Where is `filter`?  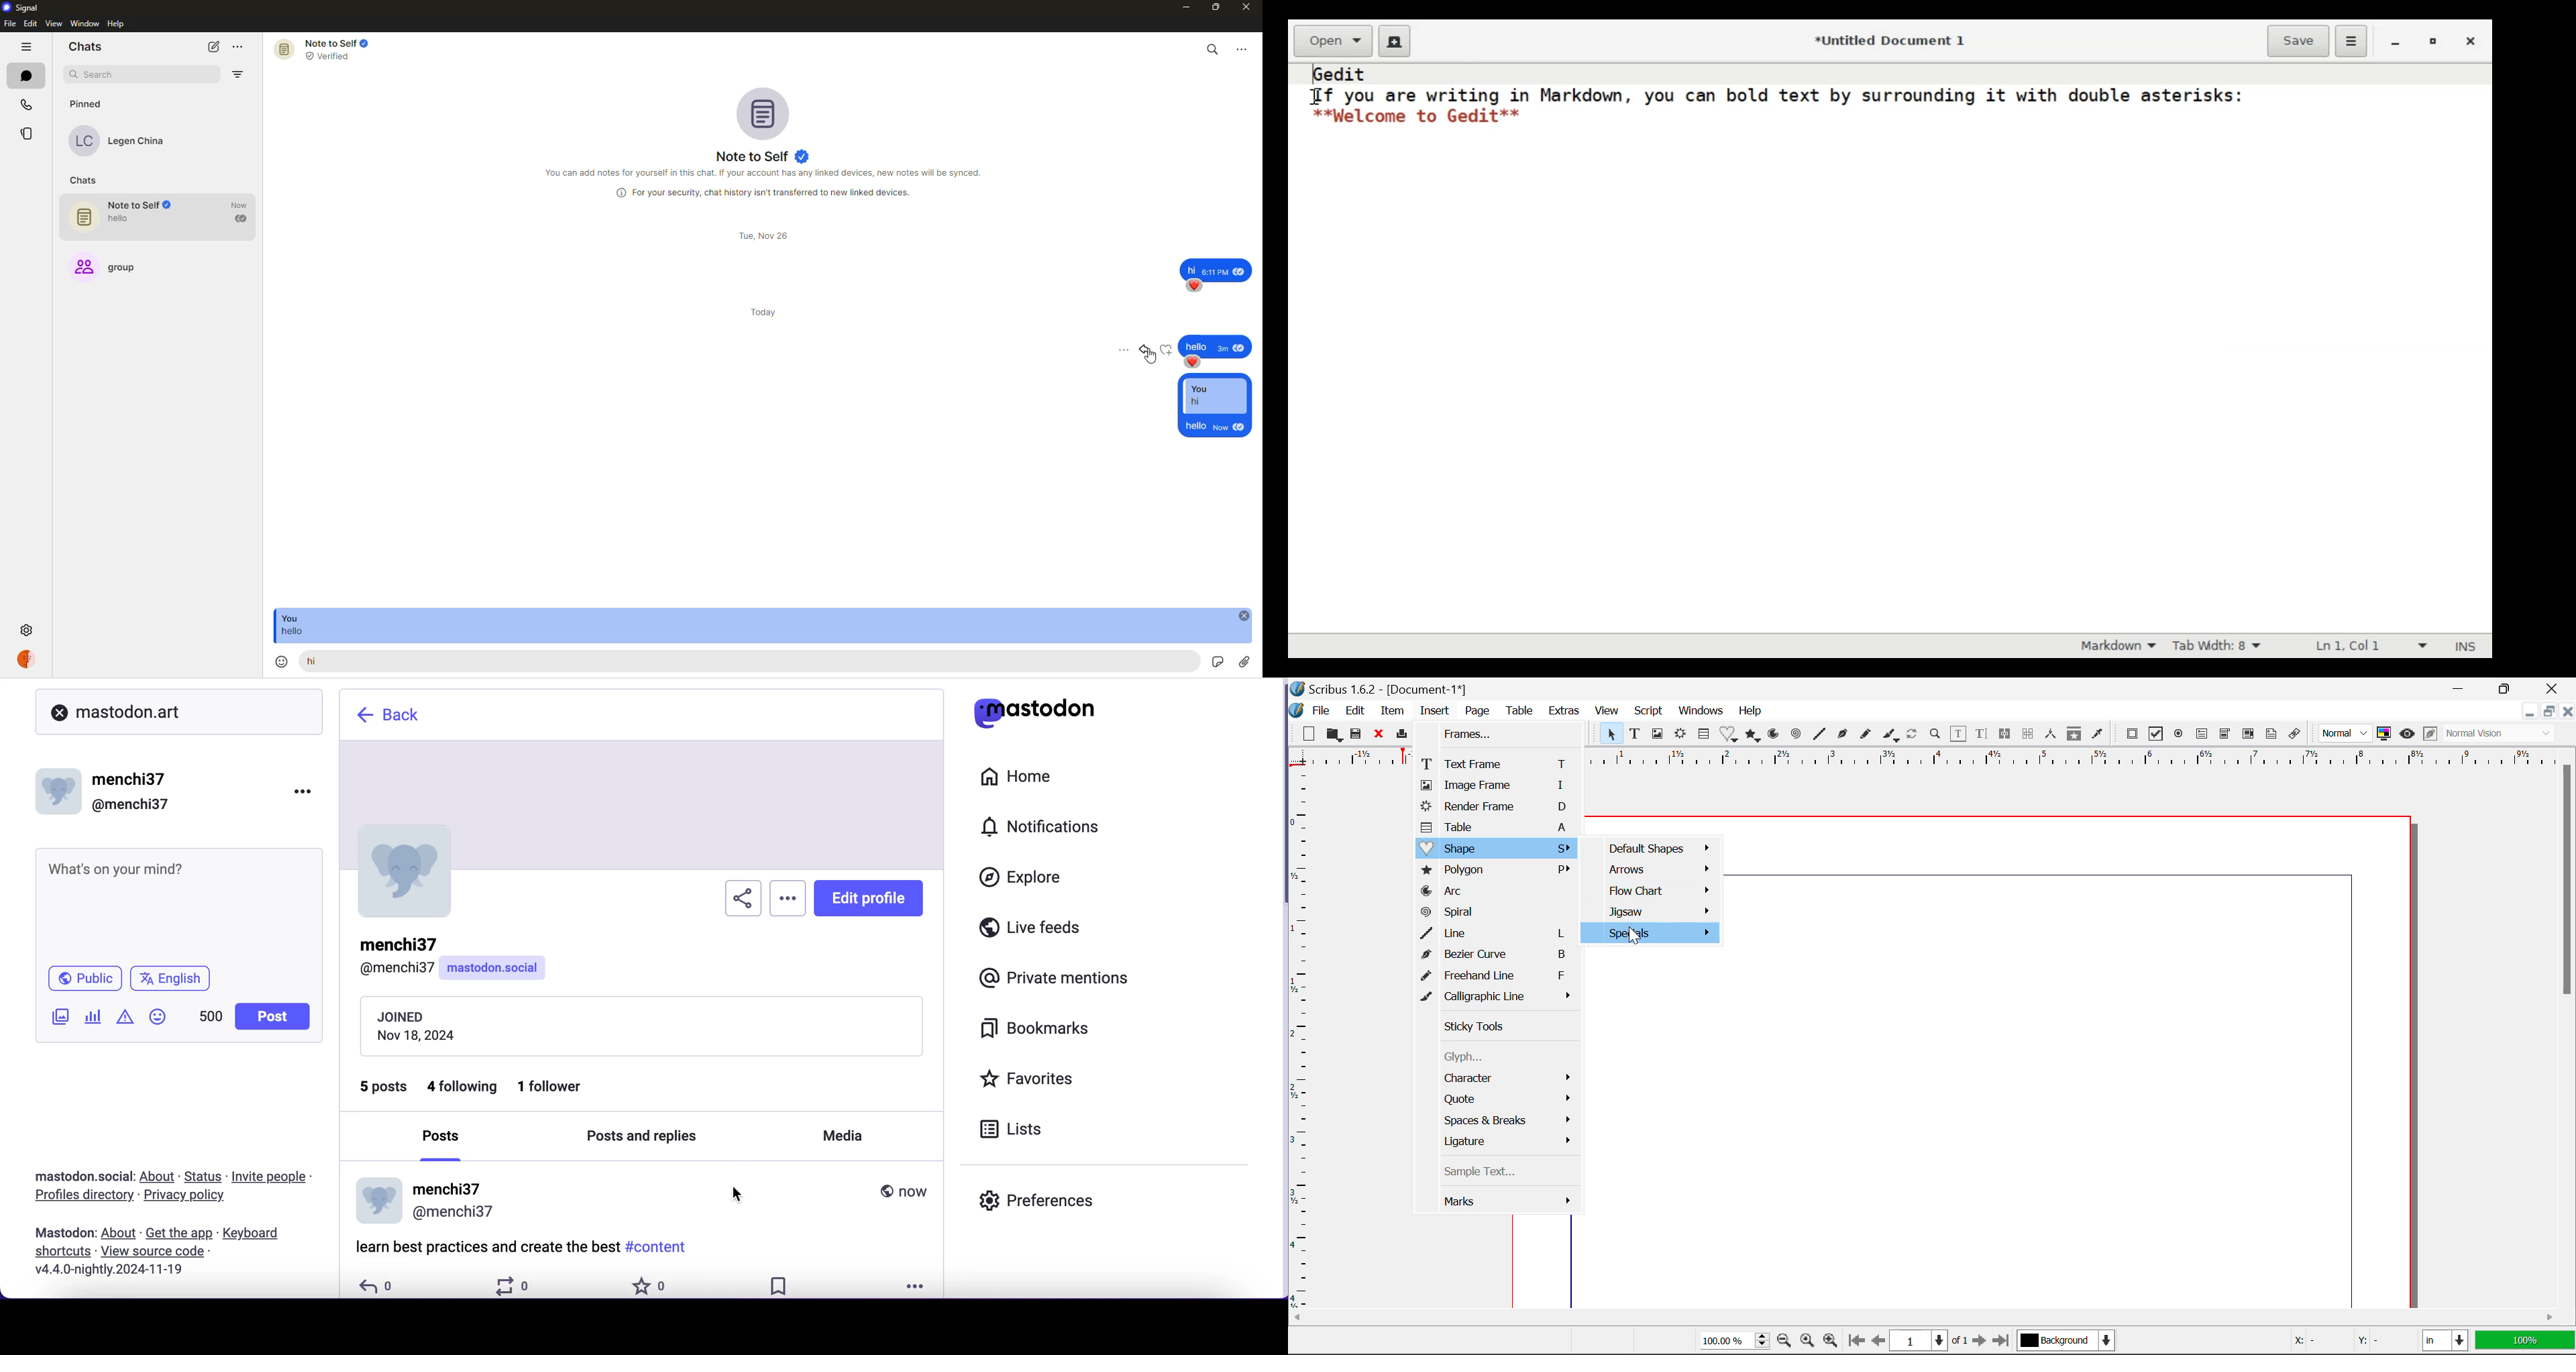 filter is located at coordinates (239, 76).